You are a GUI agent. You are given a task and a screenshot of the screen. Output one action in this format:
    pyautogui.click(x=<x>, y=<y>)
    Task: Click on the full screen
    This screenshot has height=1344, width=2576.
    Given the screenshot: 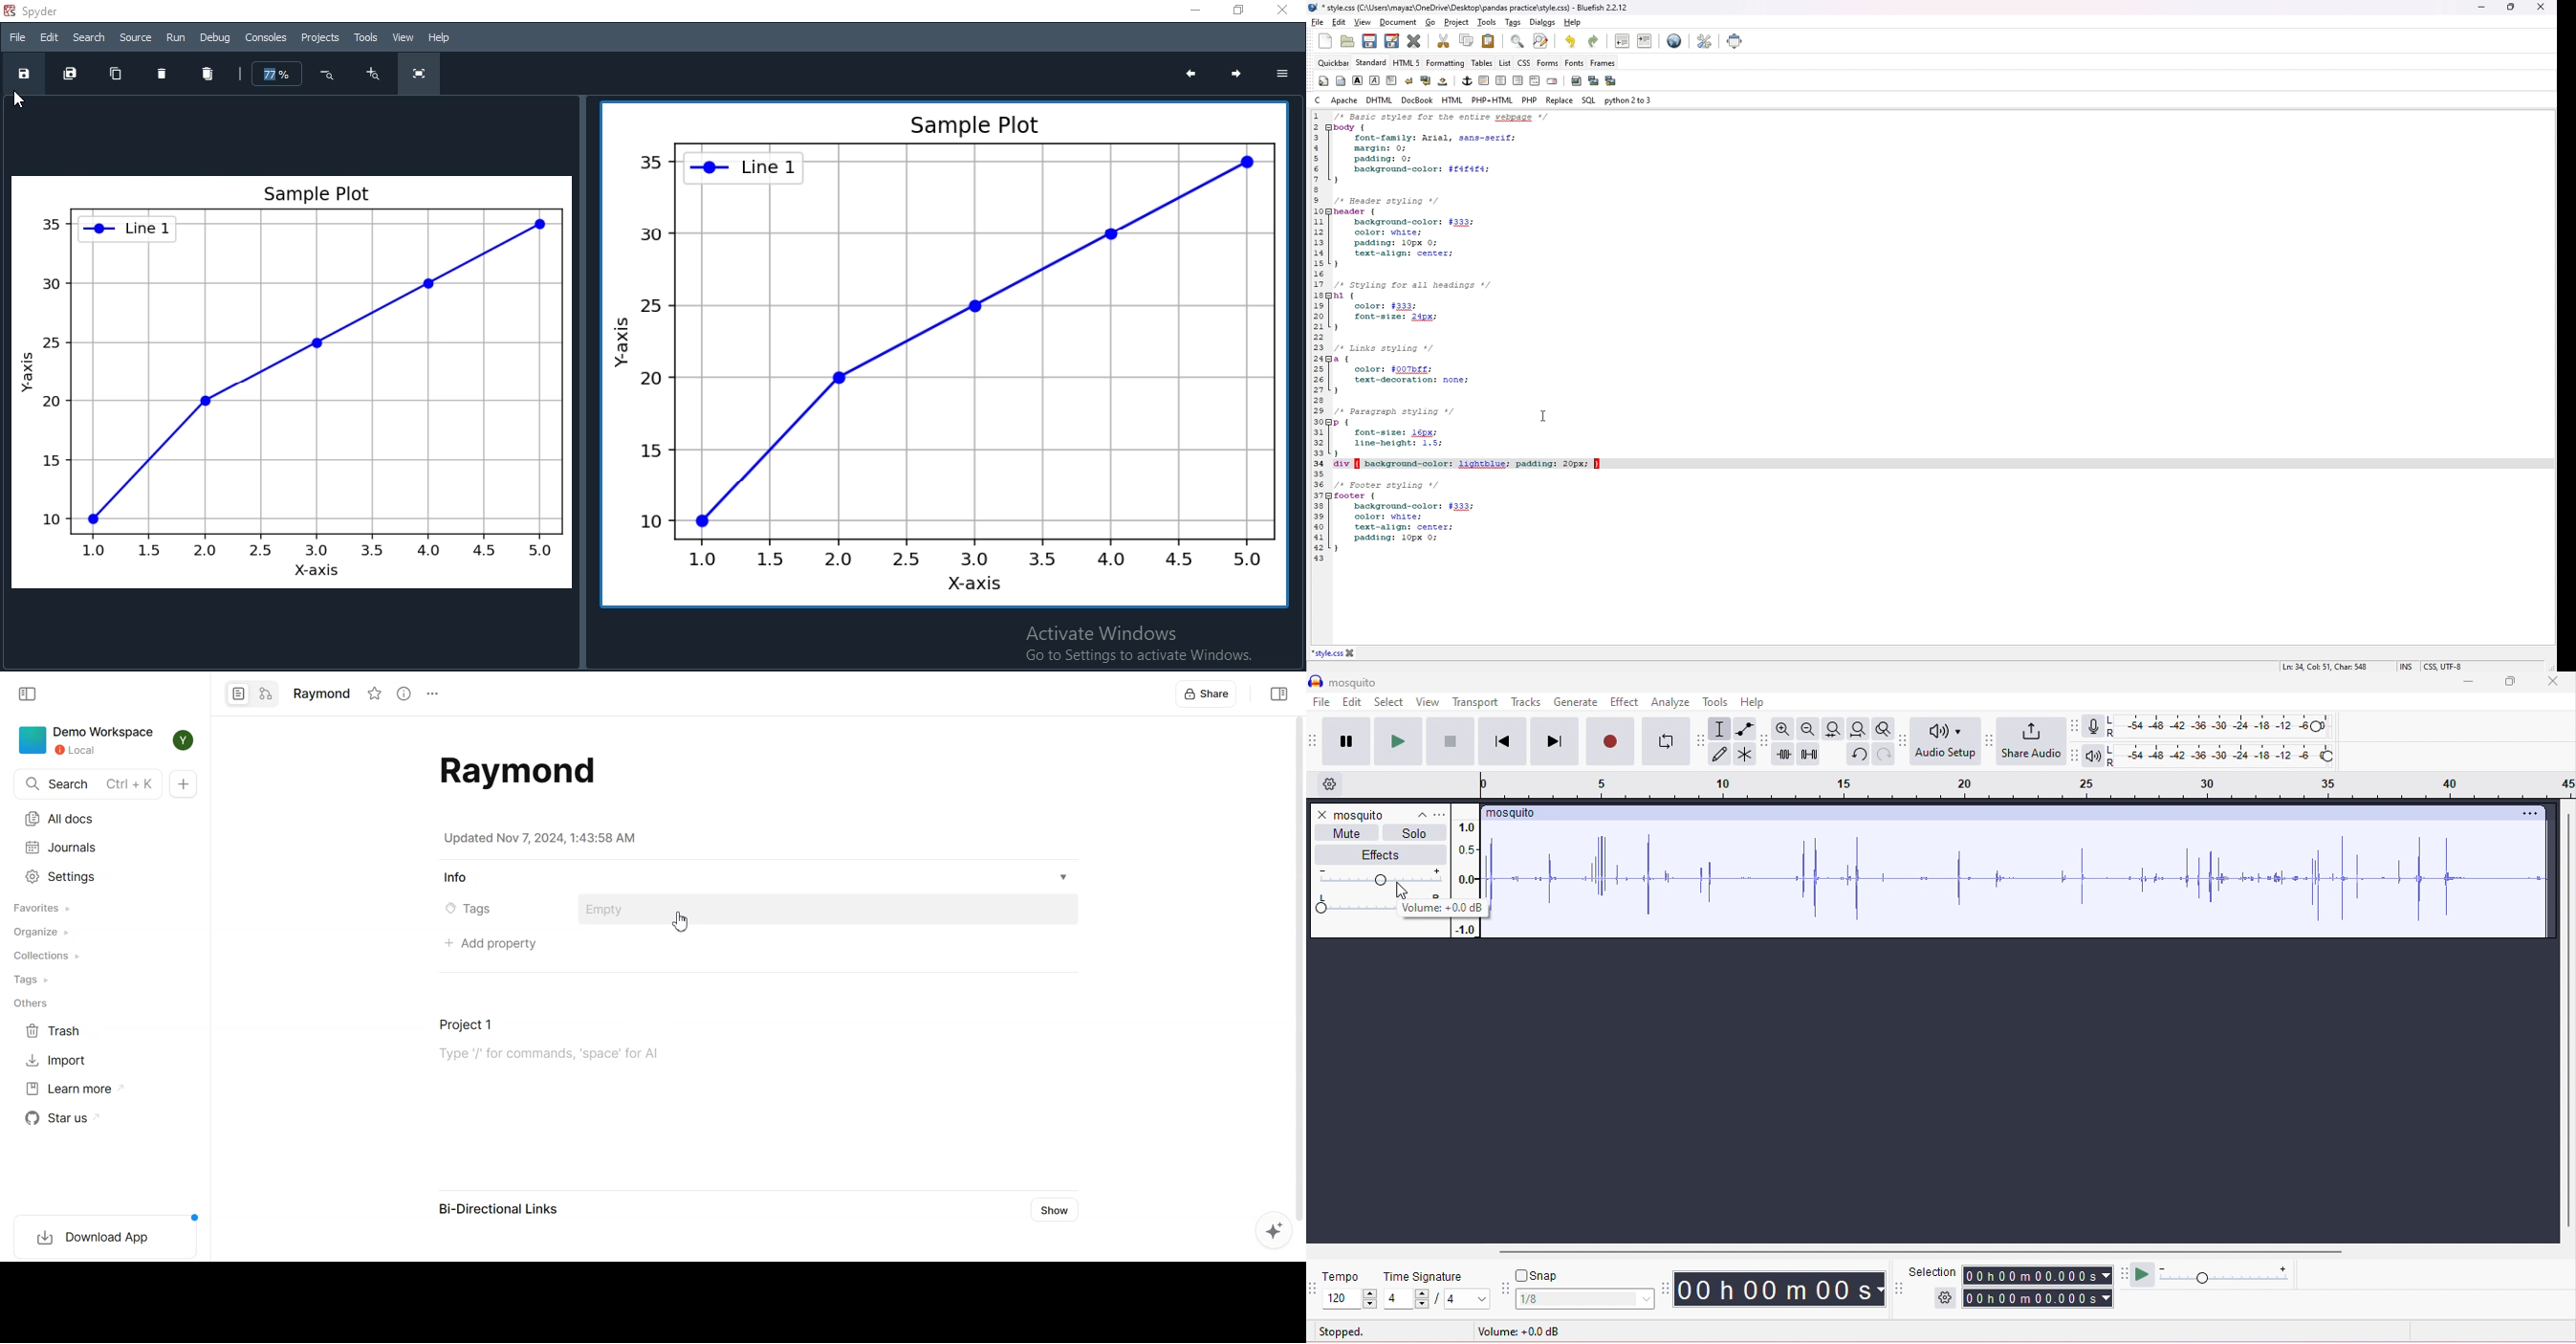 What is the action you would take?
    pyautogui.click(x=421, y=75)
    